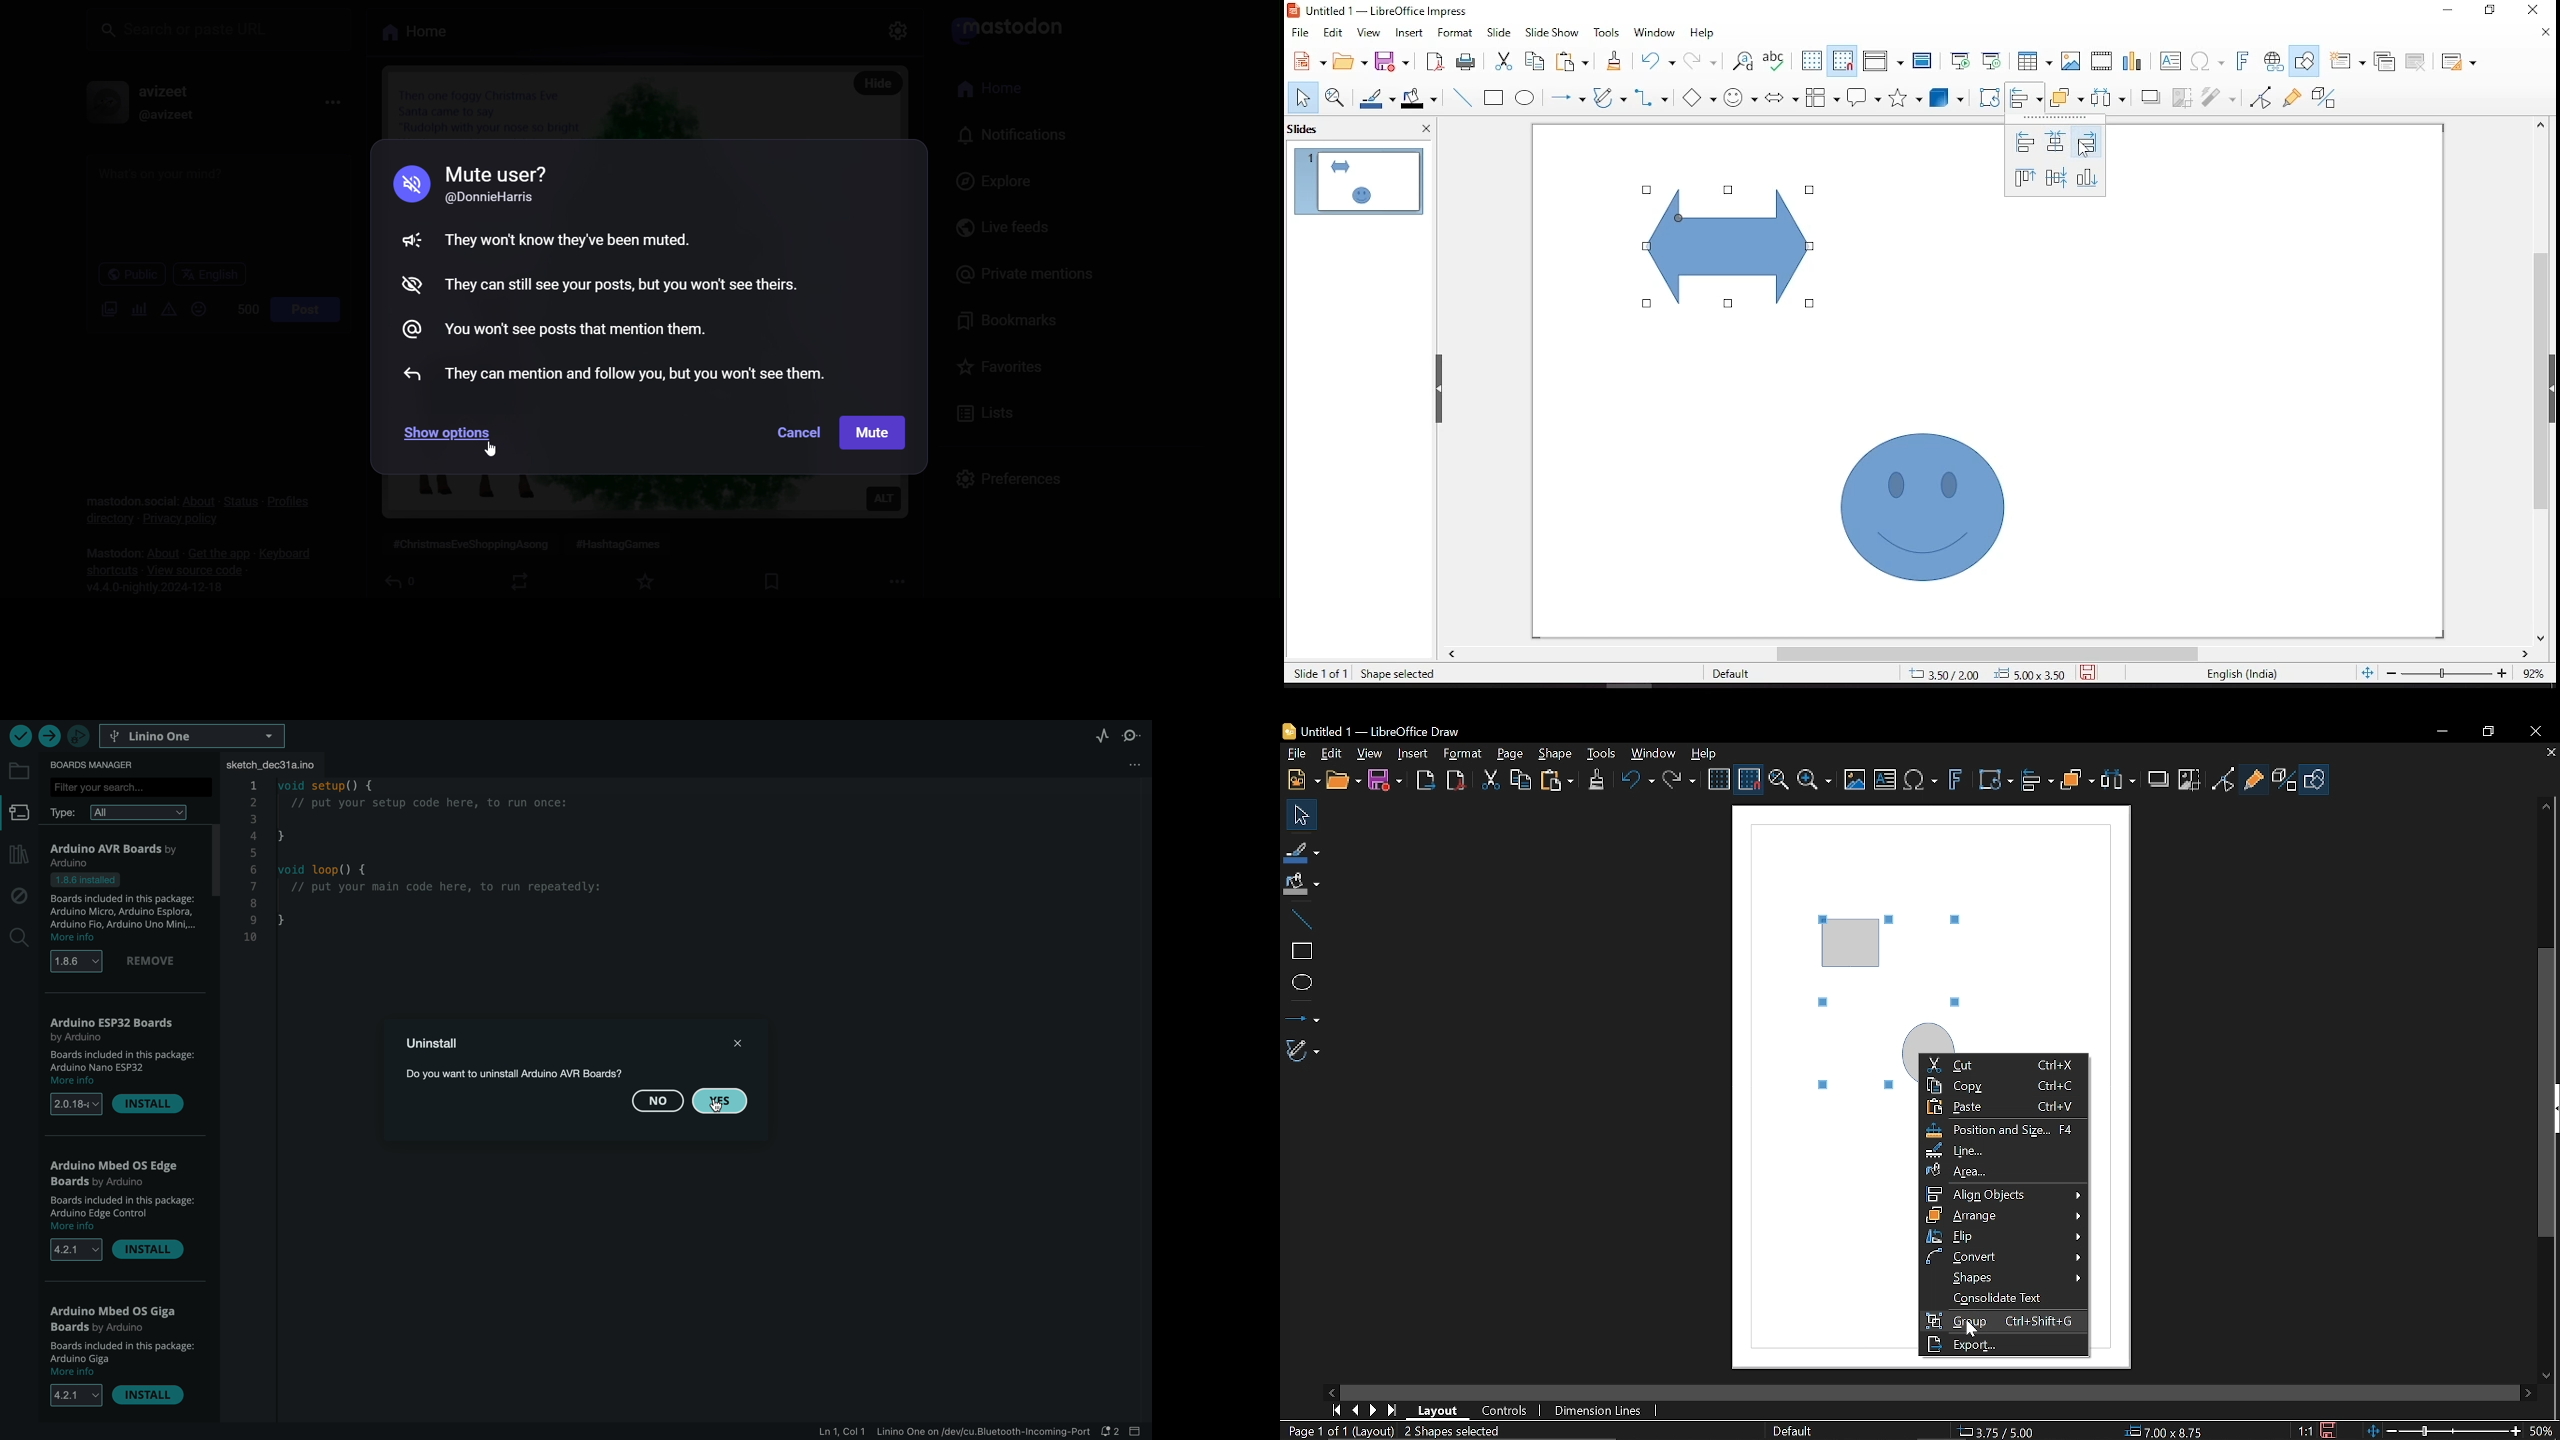 The image size is (2576, 1456). What do you see at coordinates (2314, 779) in the screenshot?
I see `Shapes` at bounding box center [2314, 779].